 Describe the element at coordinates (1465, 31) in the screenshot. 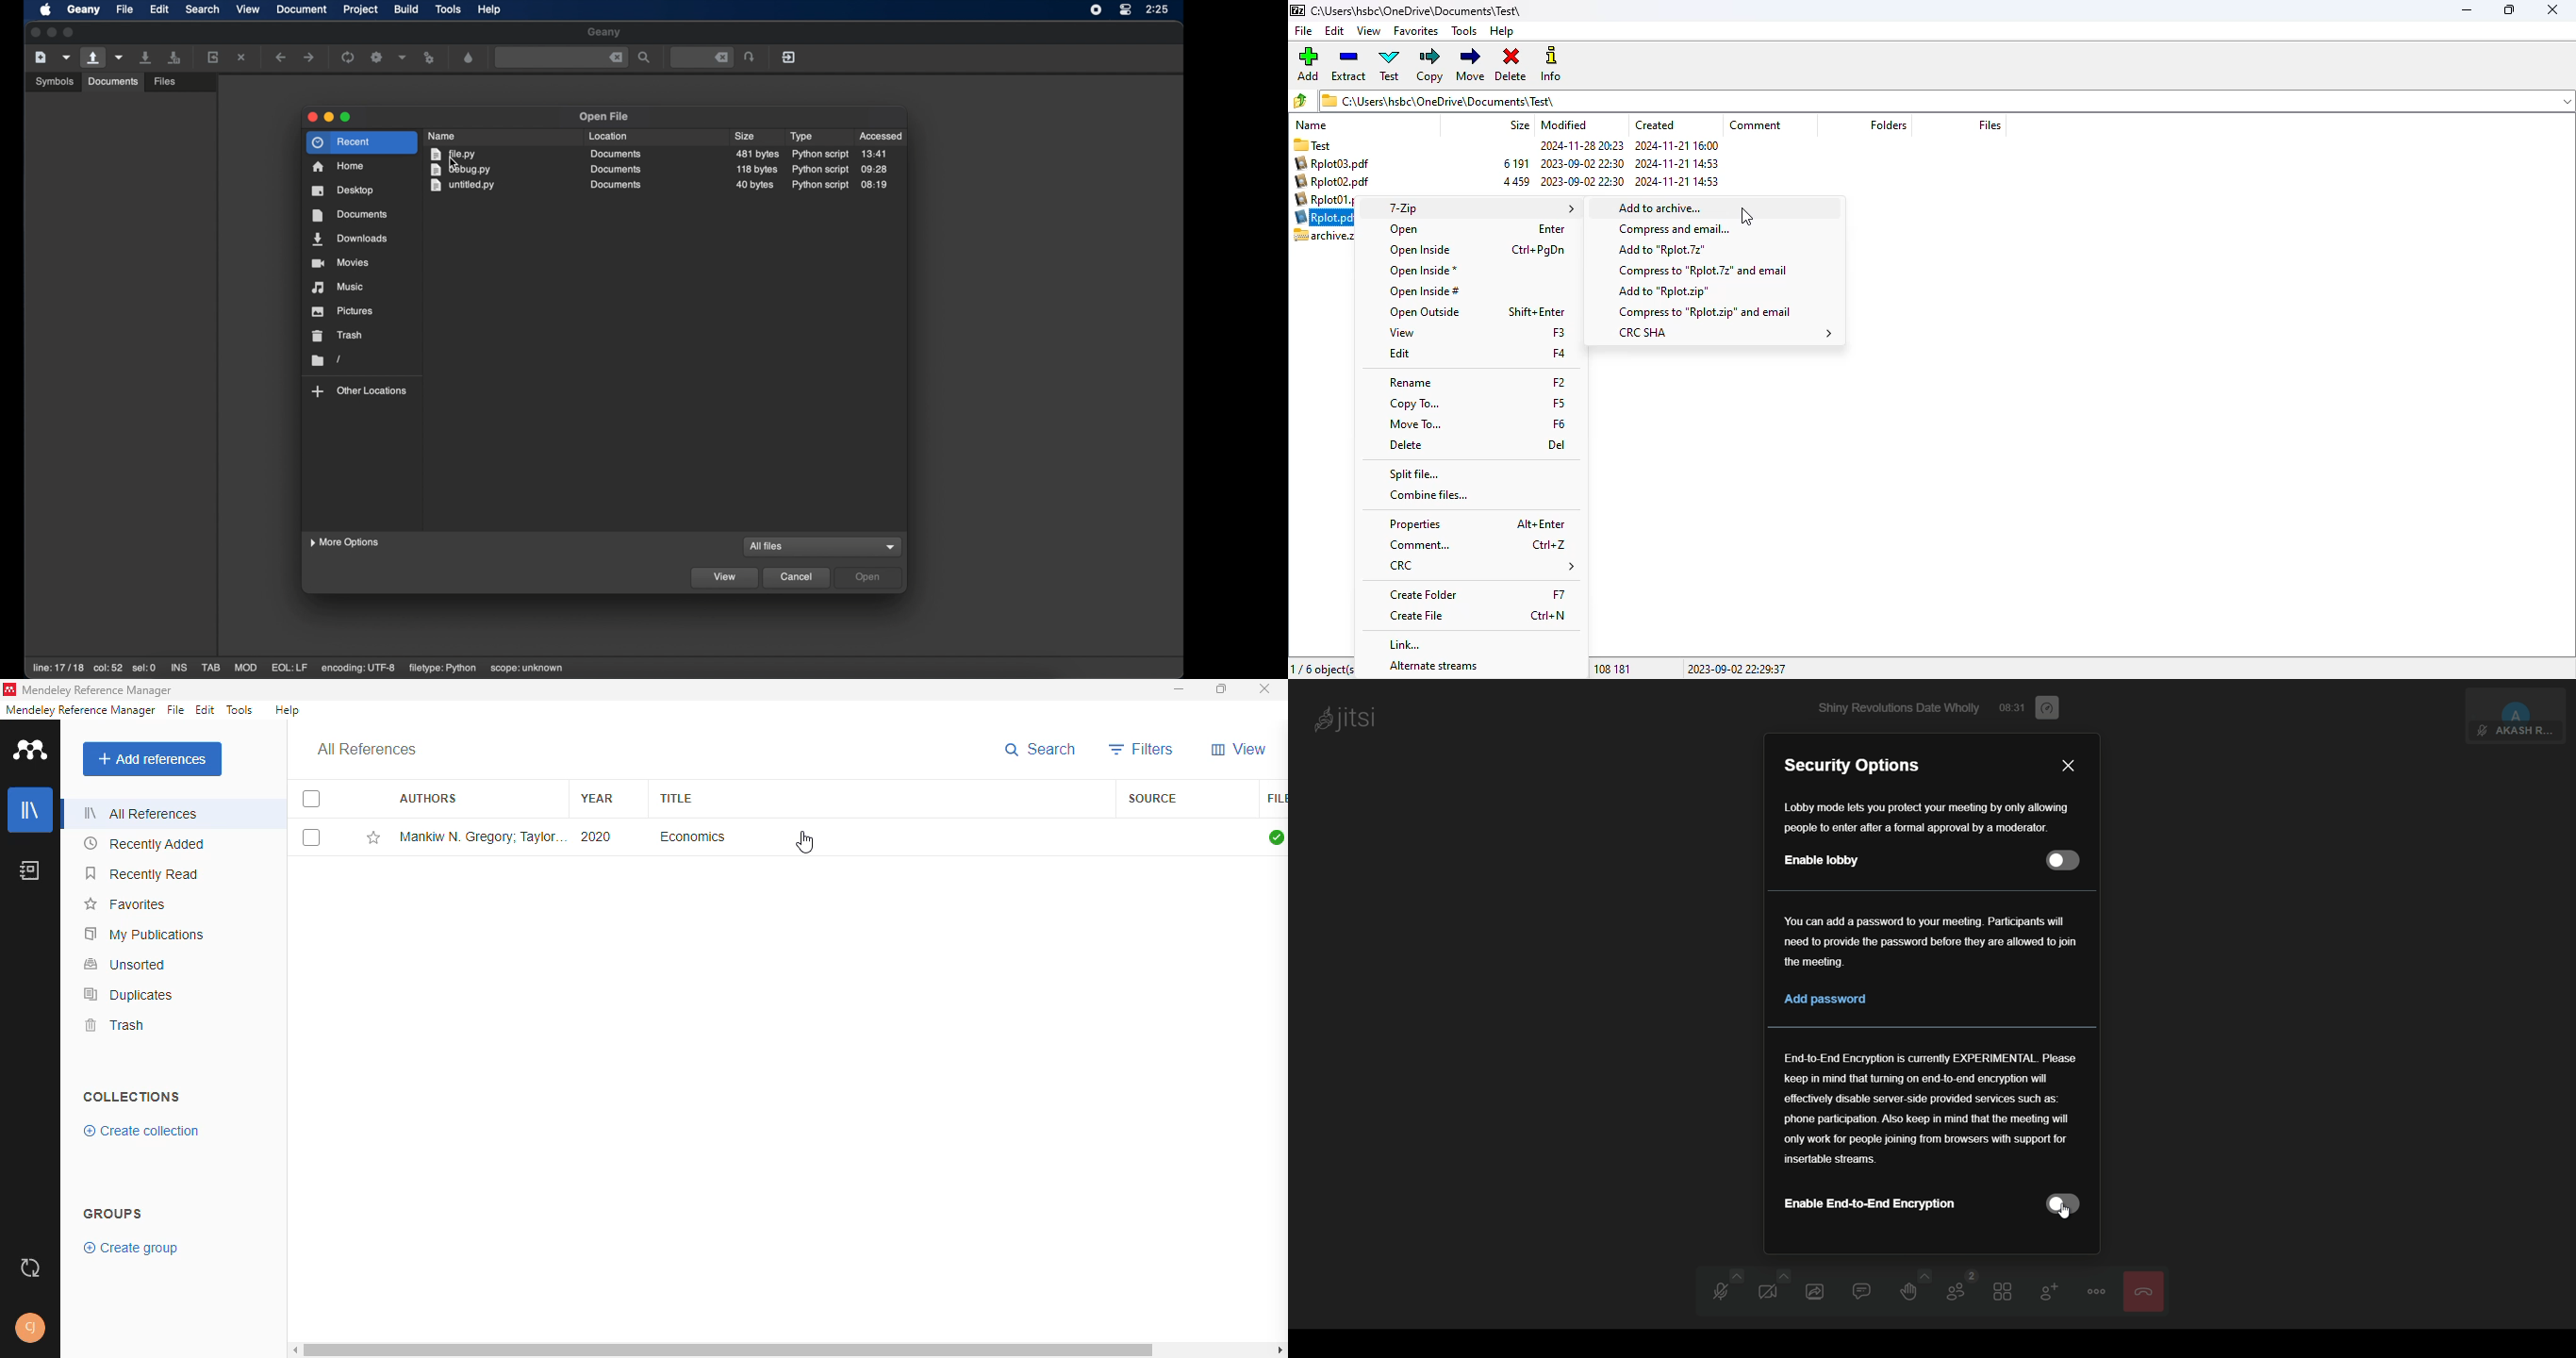

I see `tools` at that location.